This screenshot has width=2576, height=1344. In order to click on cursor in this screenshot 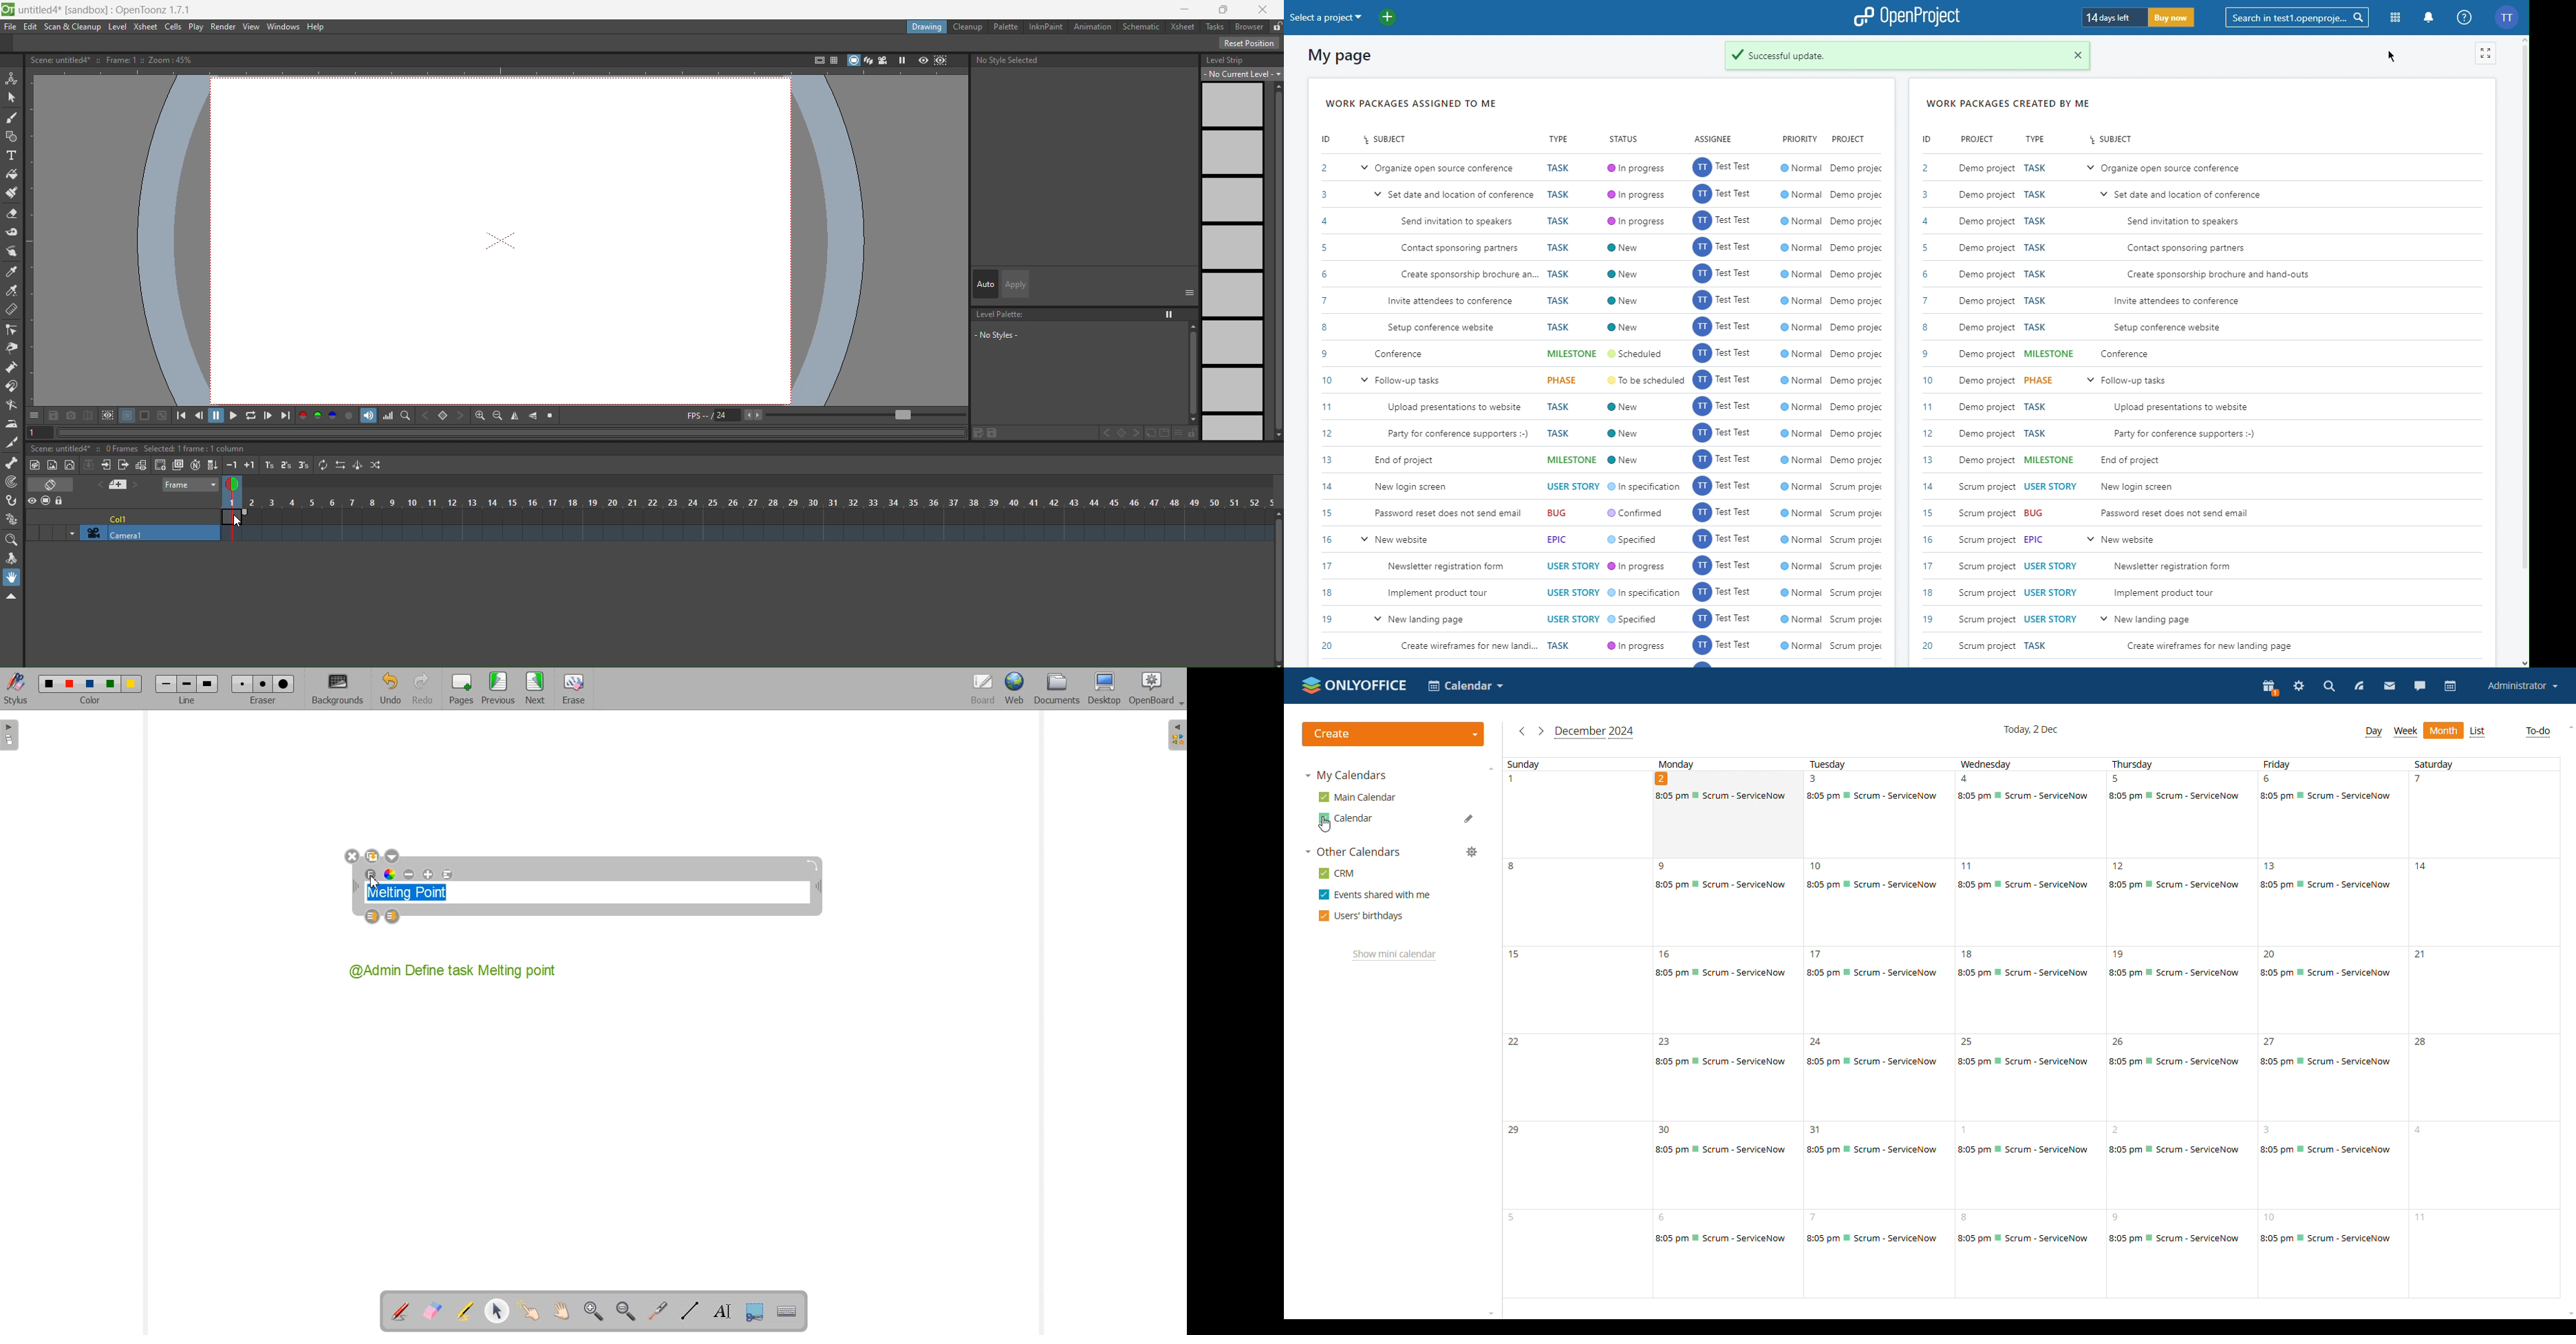, I will do `click(236, 520)`.